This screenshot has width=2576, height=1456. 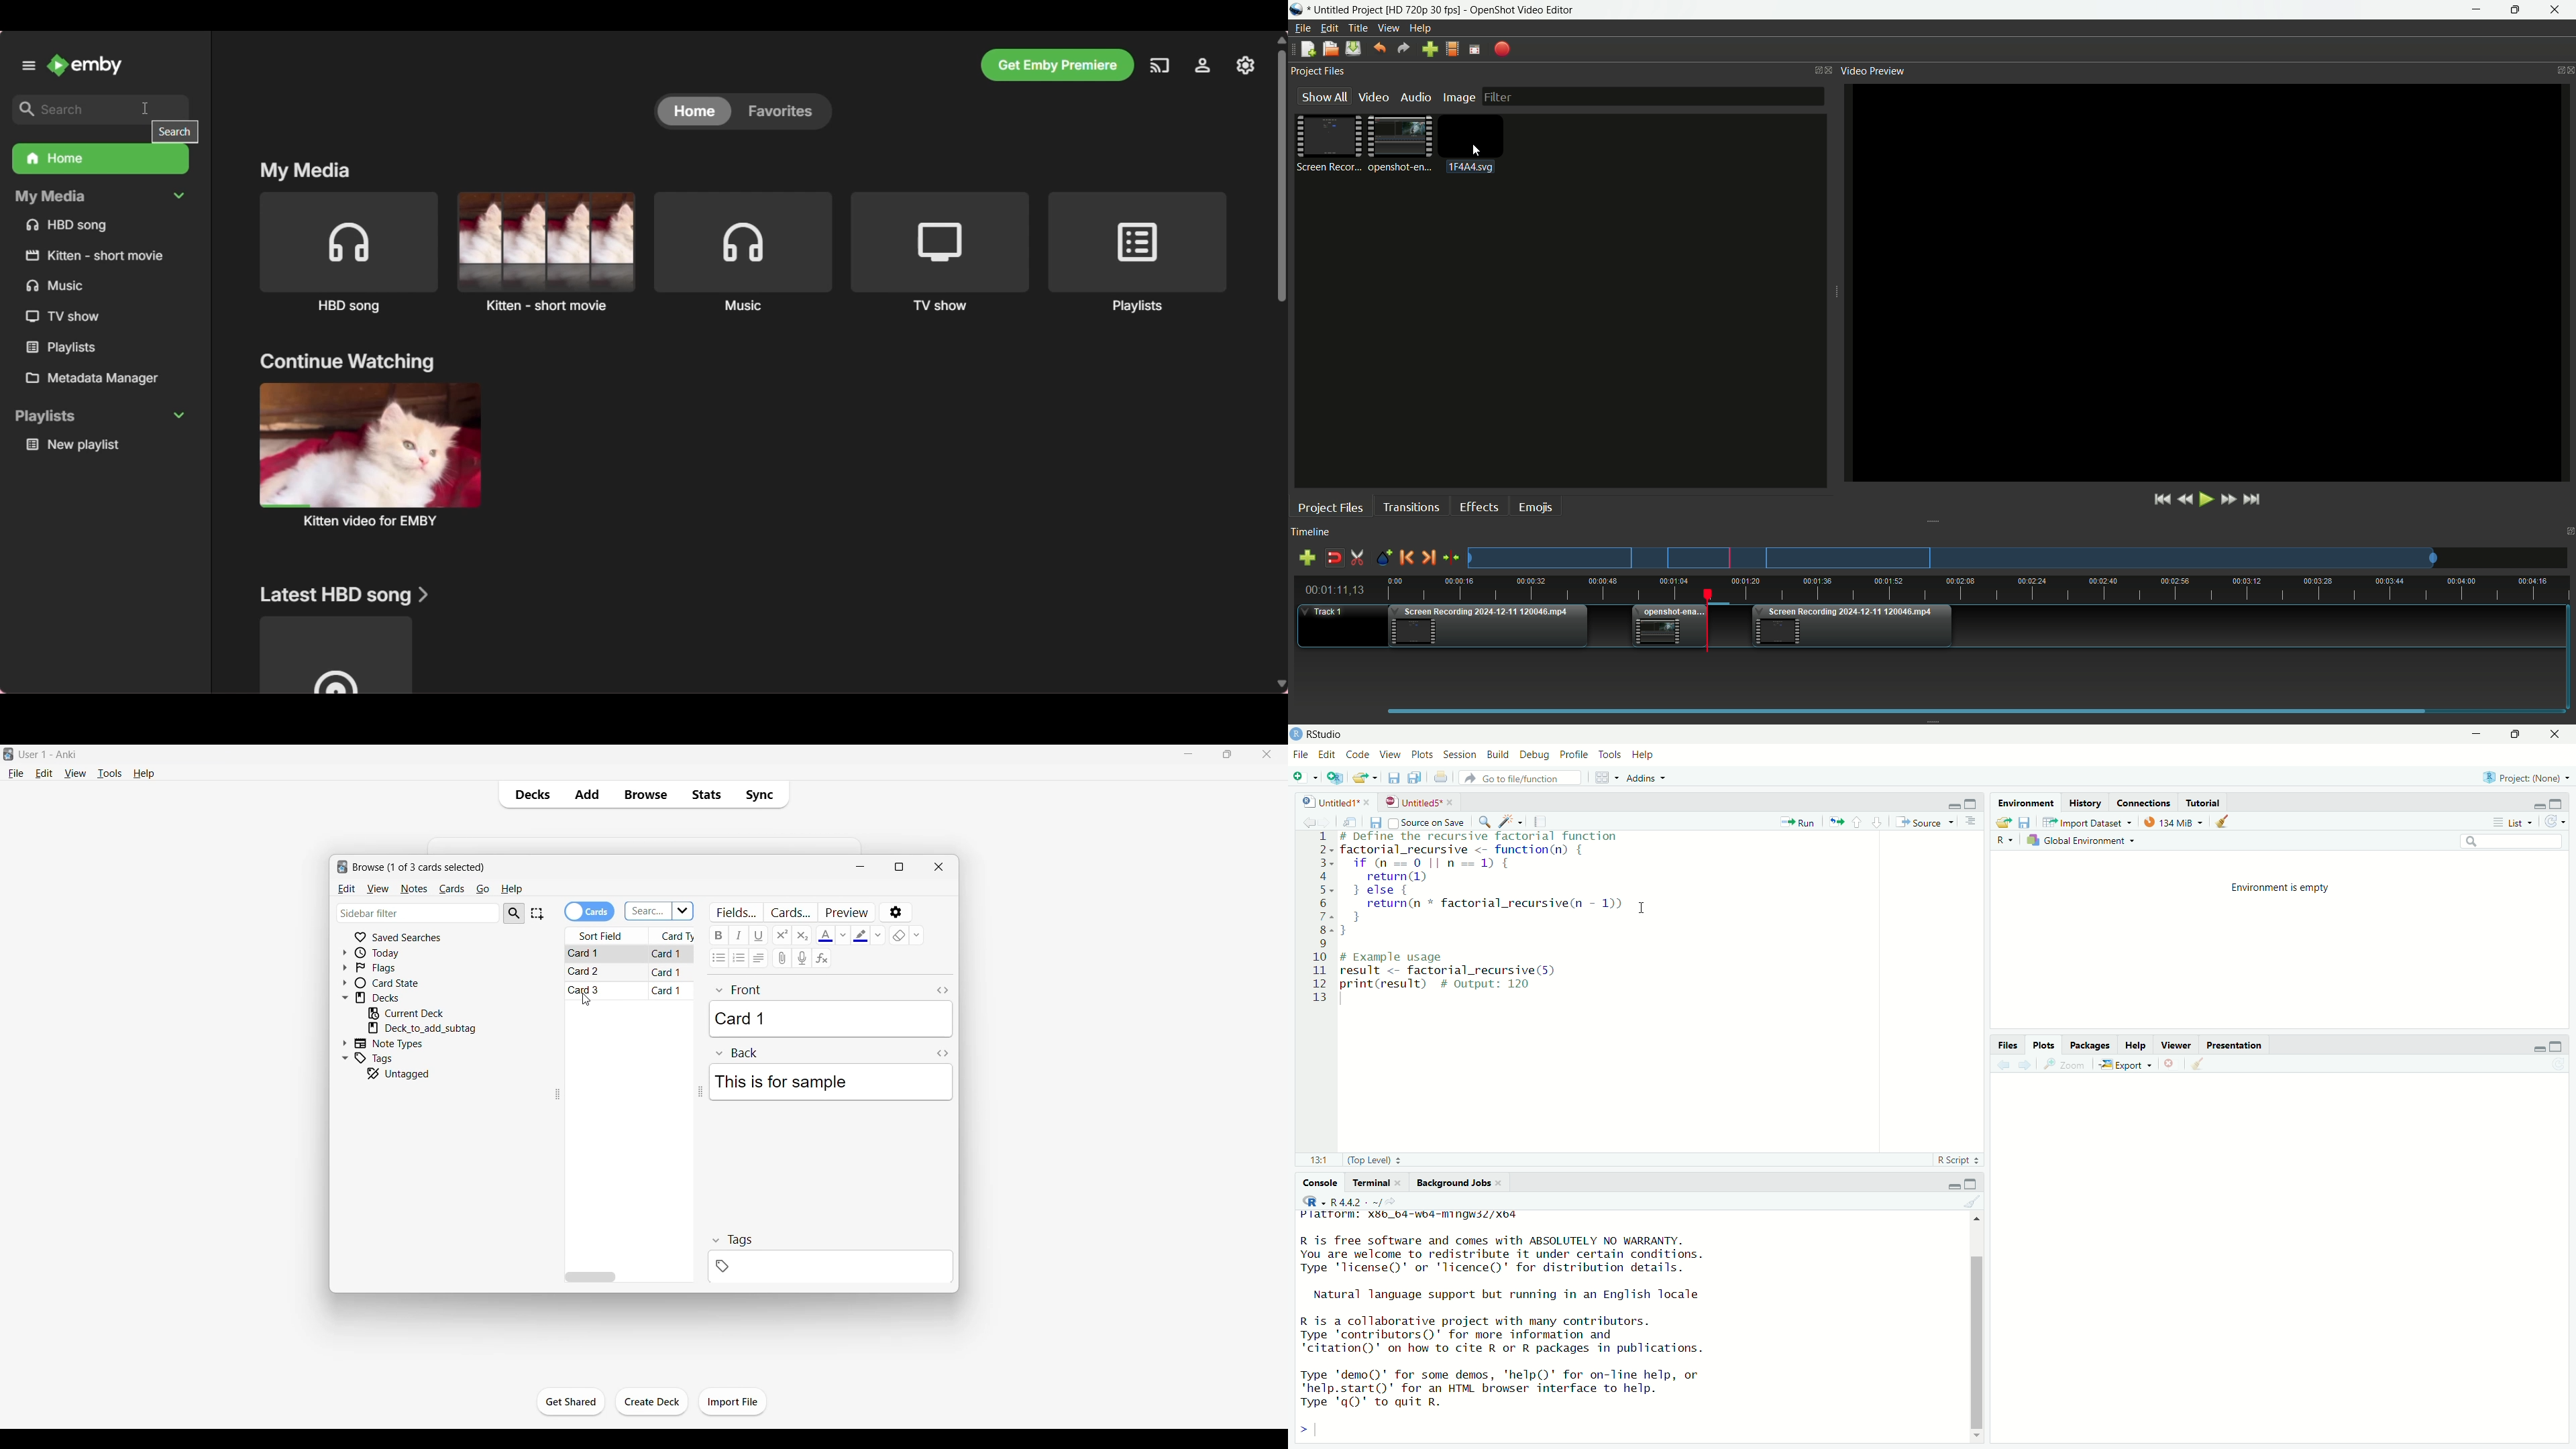 What do you see at coordinates (396, 1043) in the screenshot?
I see `Click to go to Note types` at bounding box center [396, 1043].